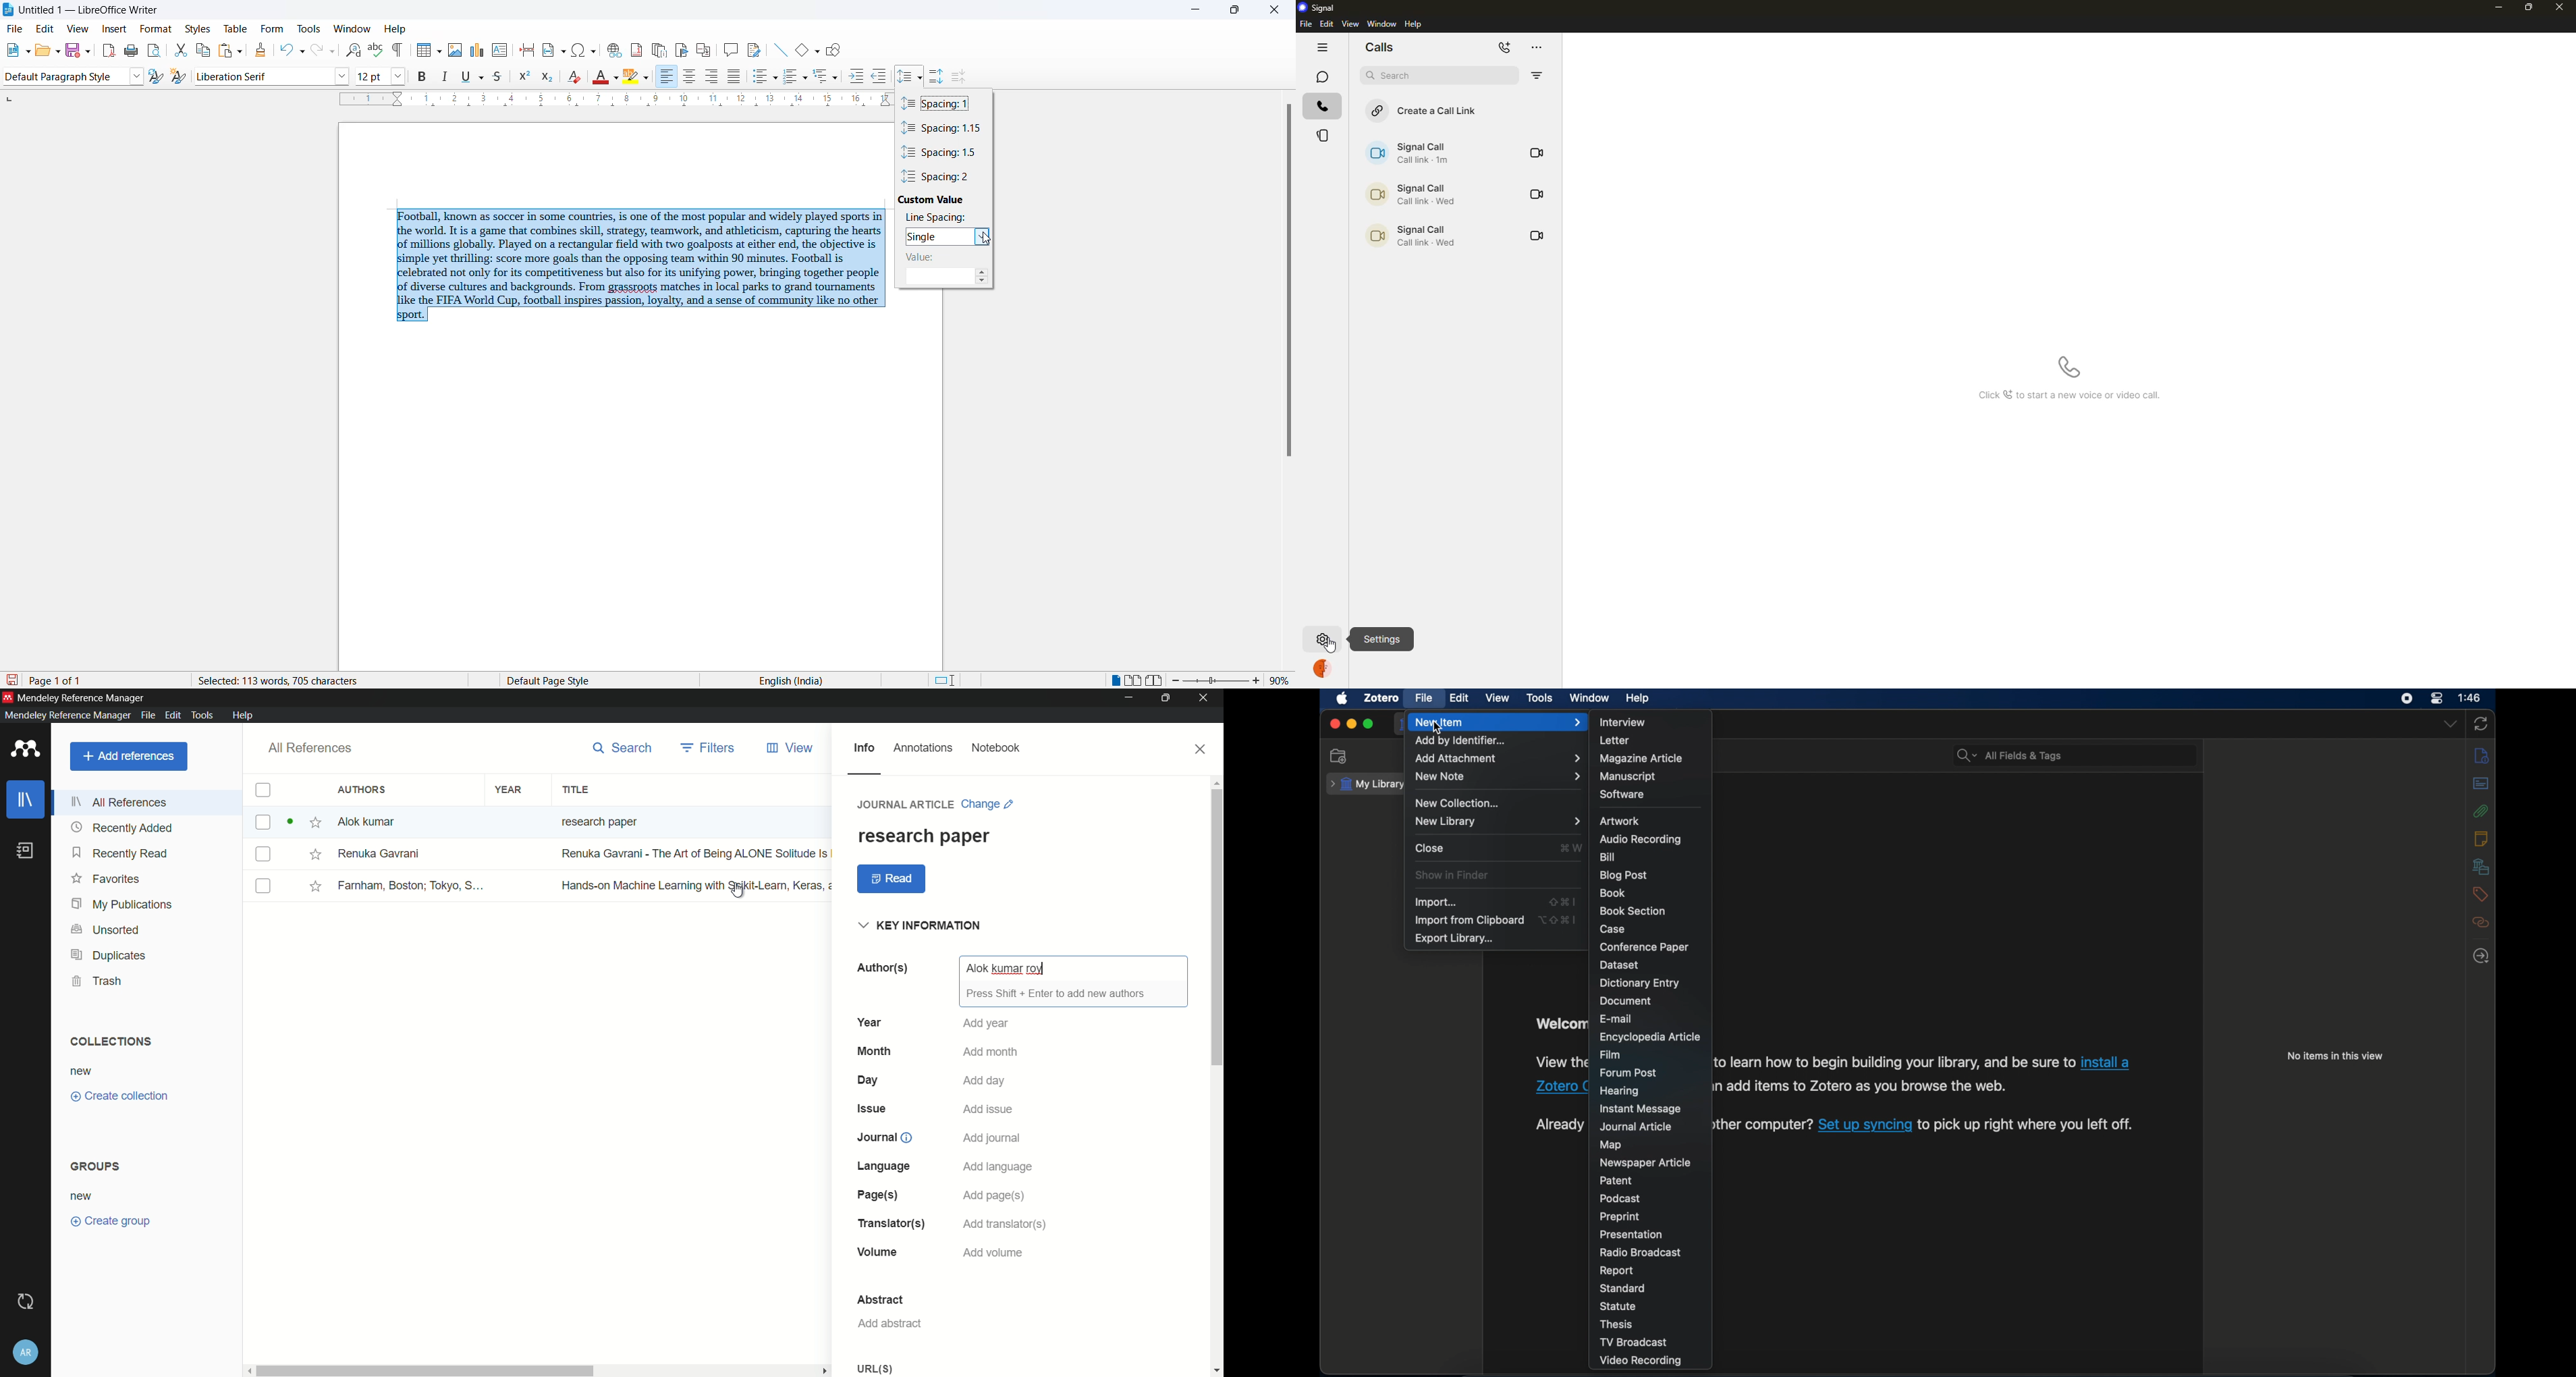 The height and width of the screenshot is (1400, 2576). I want to click on line, so click(778, 50).